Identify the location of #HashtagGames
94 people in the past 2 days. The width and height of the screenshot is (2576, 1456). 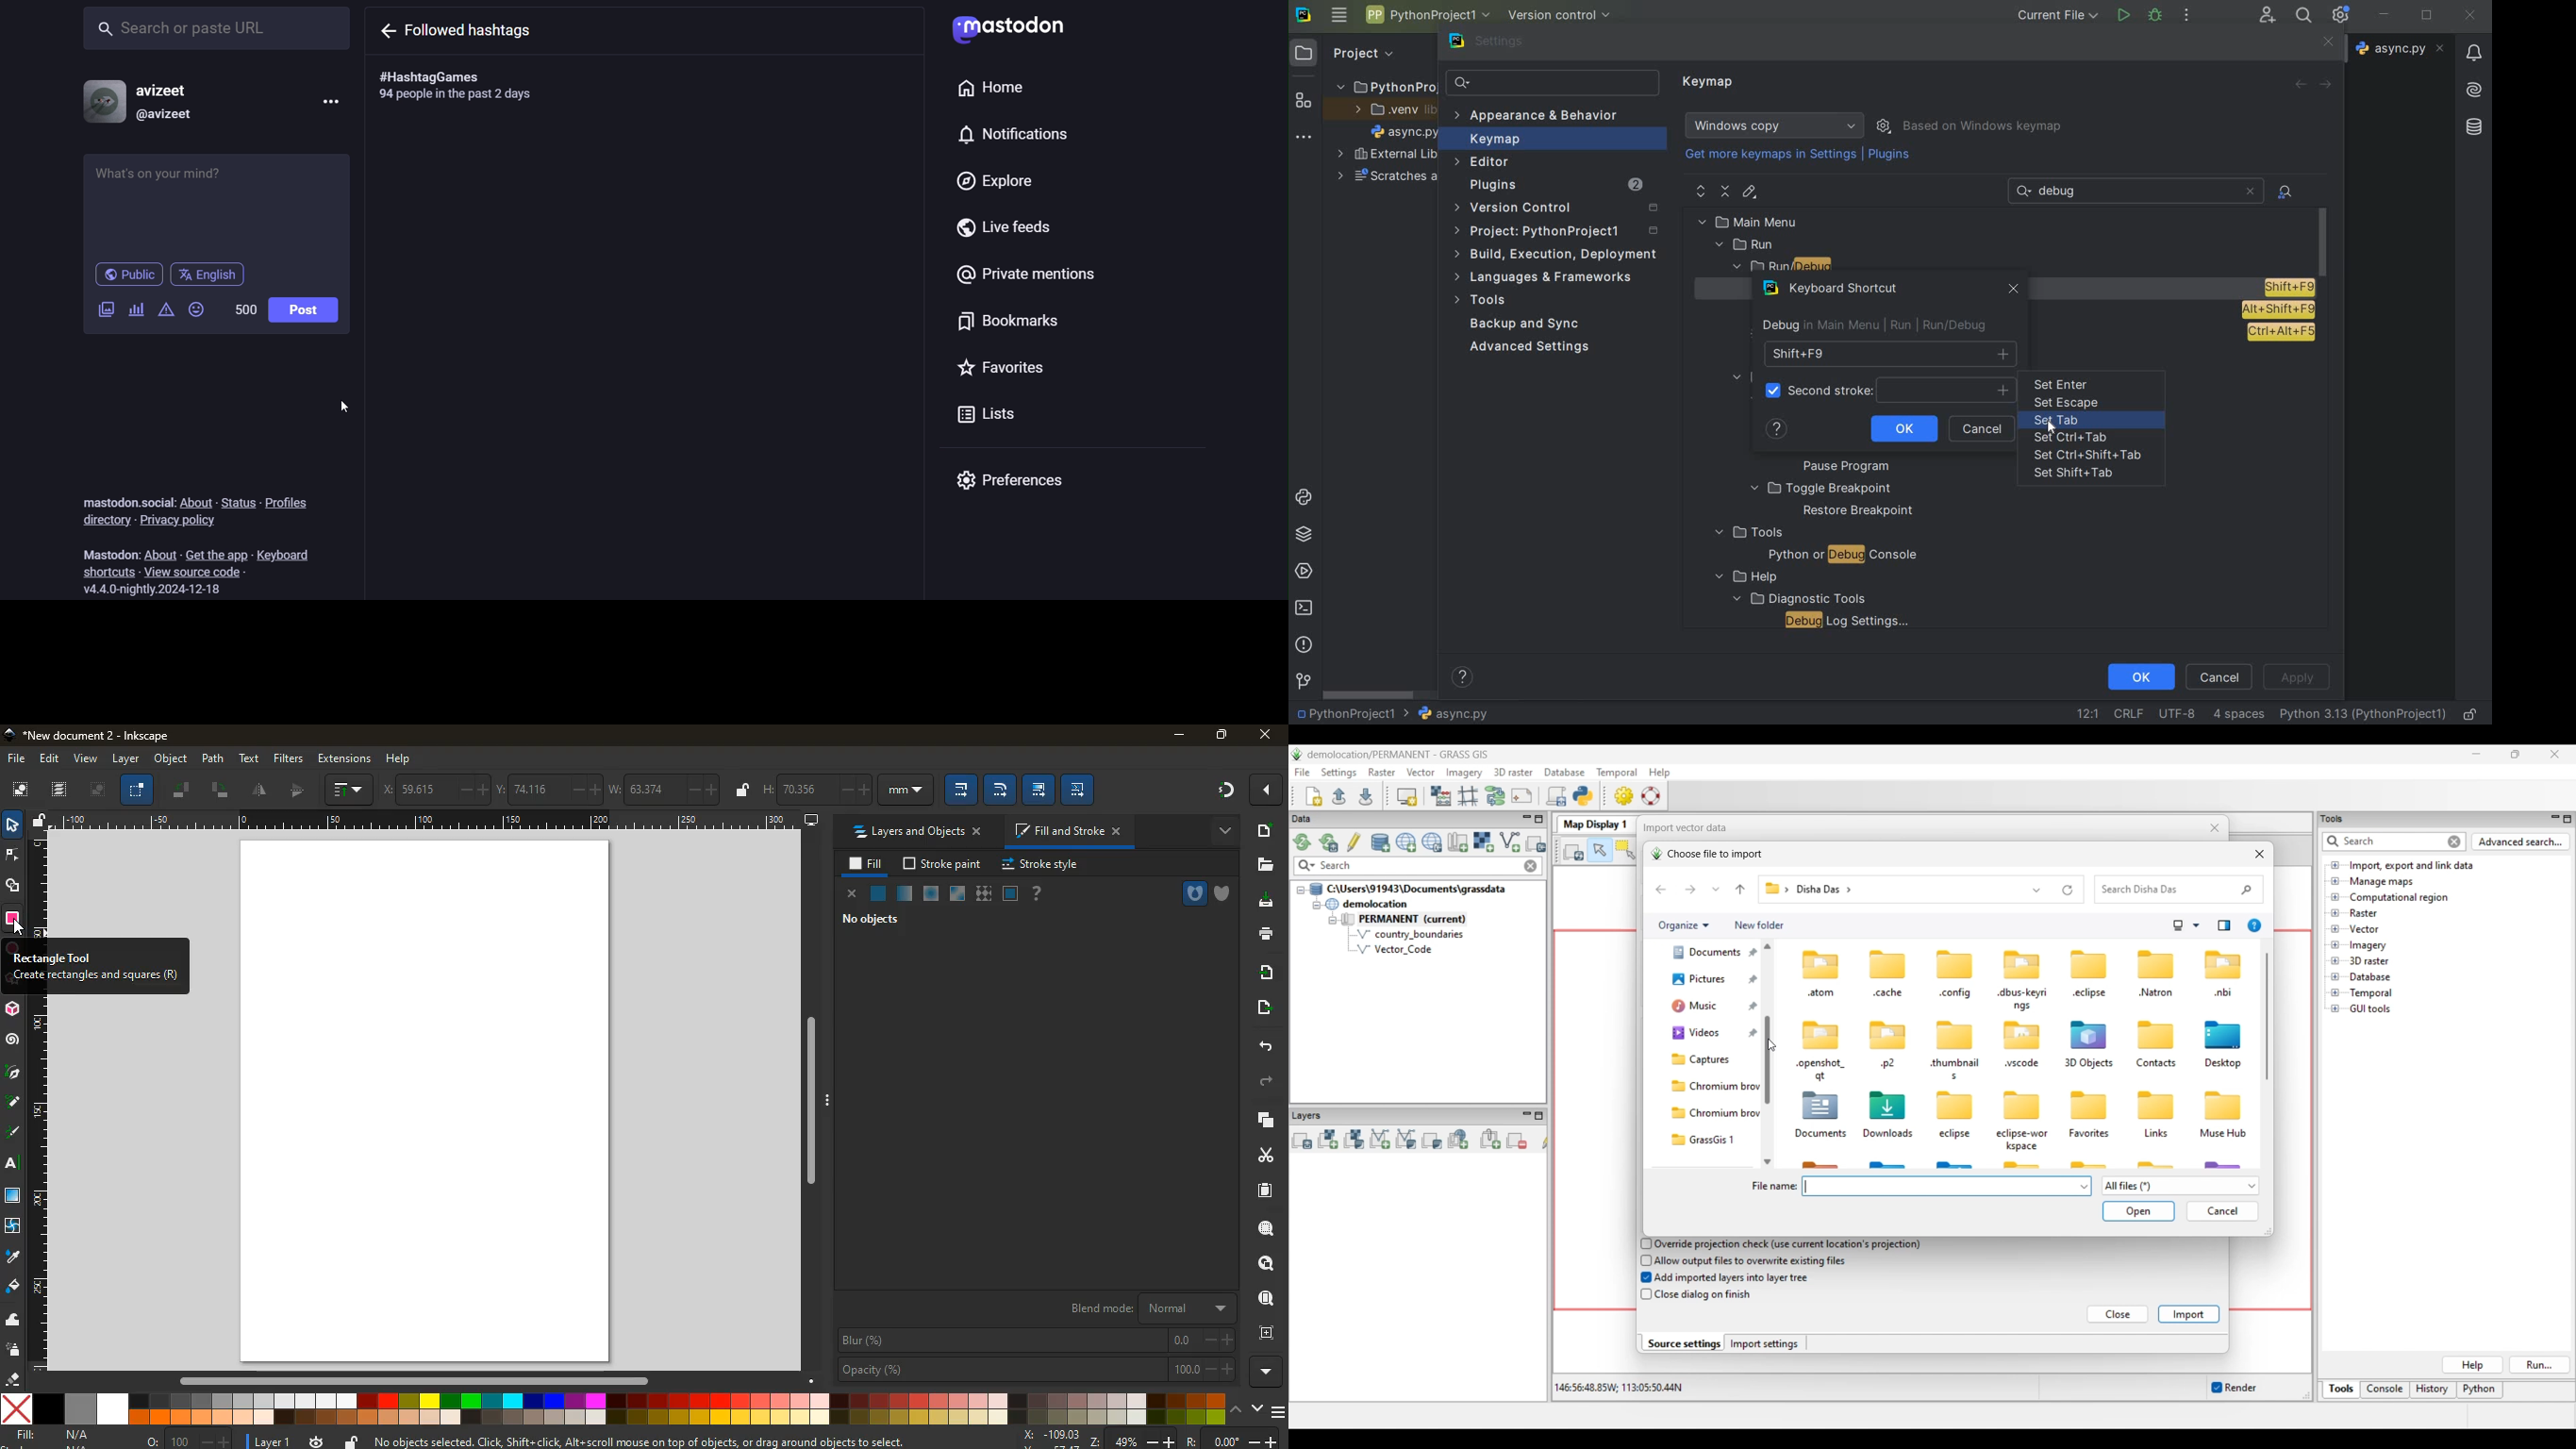
(475, 88).